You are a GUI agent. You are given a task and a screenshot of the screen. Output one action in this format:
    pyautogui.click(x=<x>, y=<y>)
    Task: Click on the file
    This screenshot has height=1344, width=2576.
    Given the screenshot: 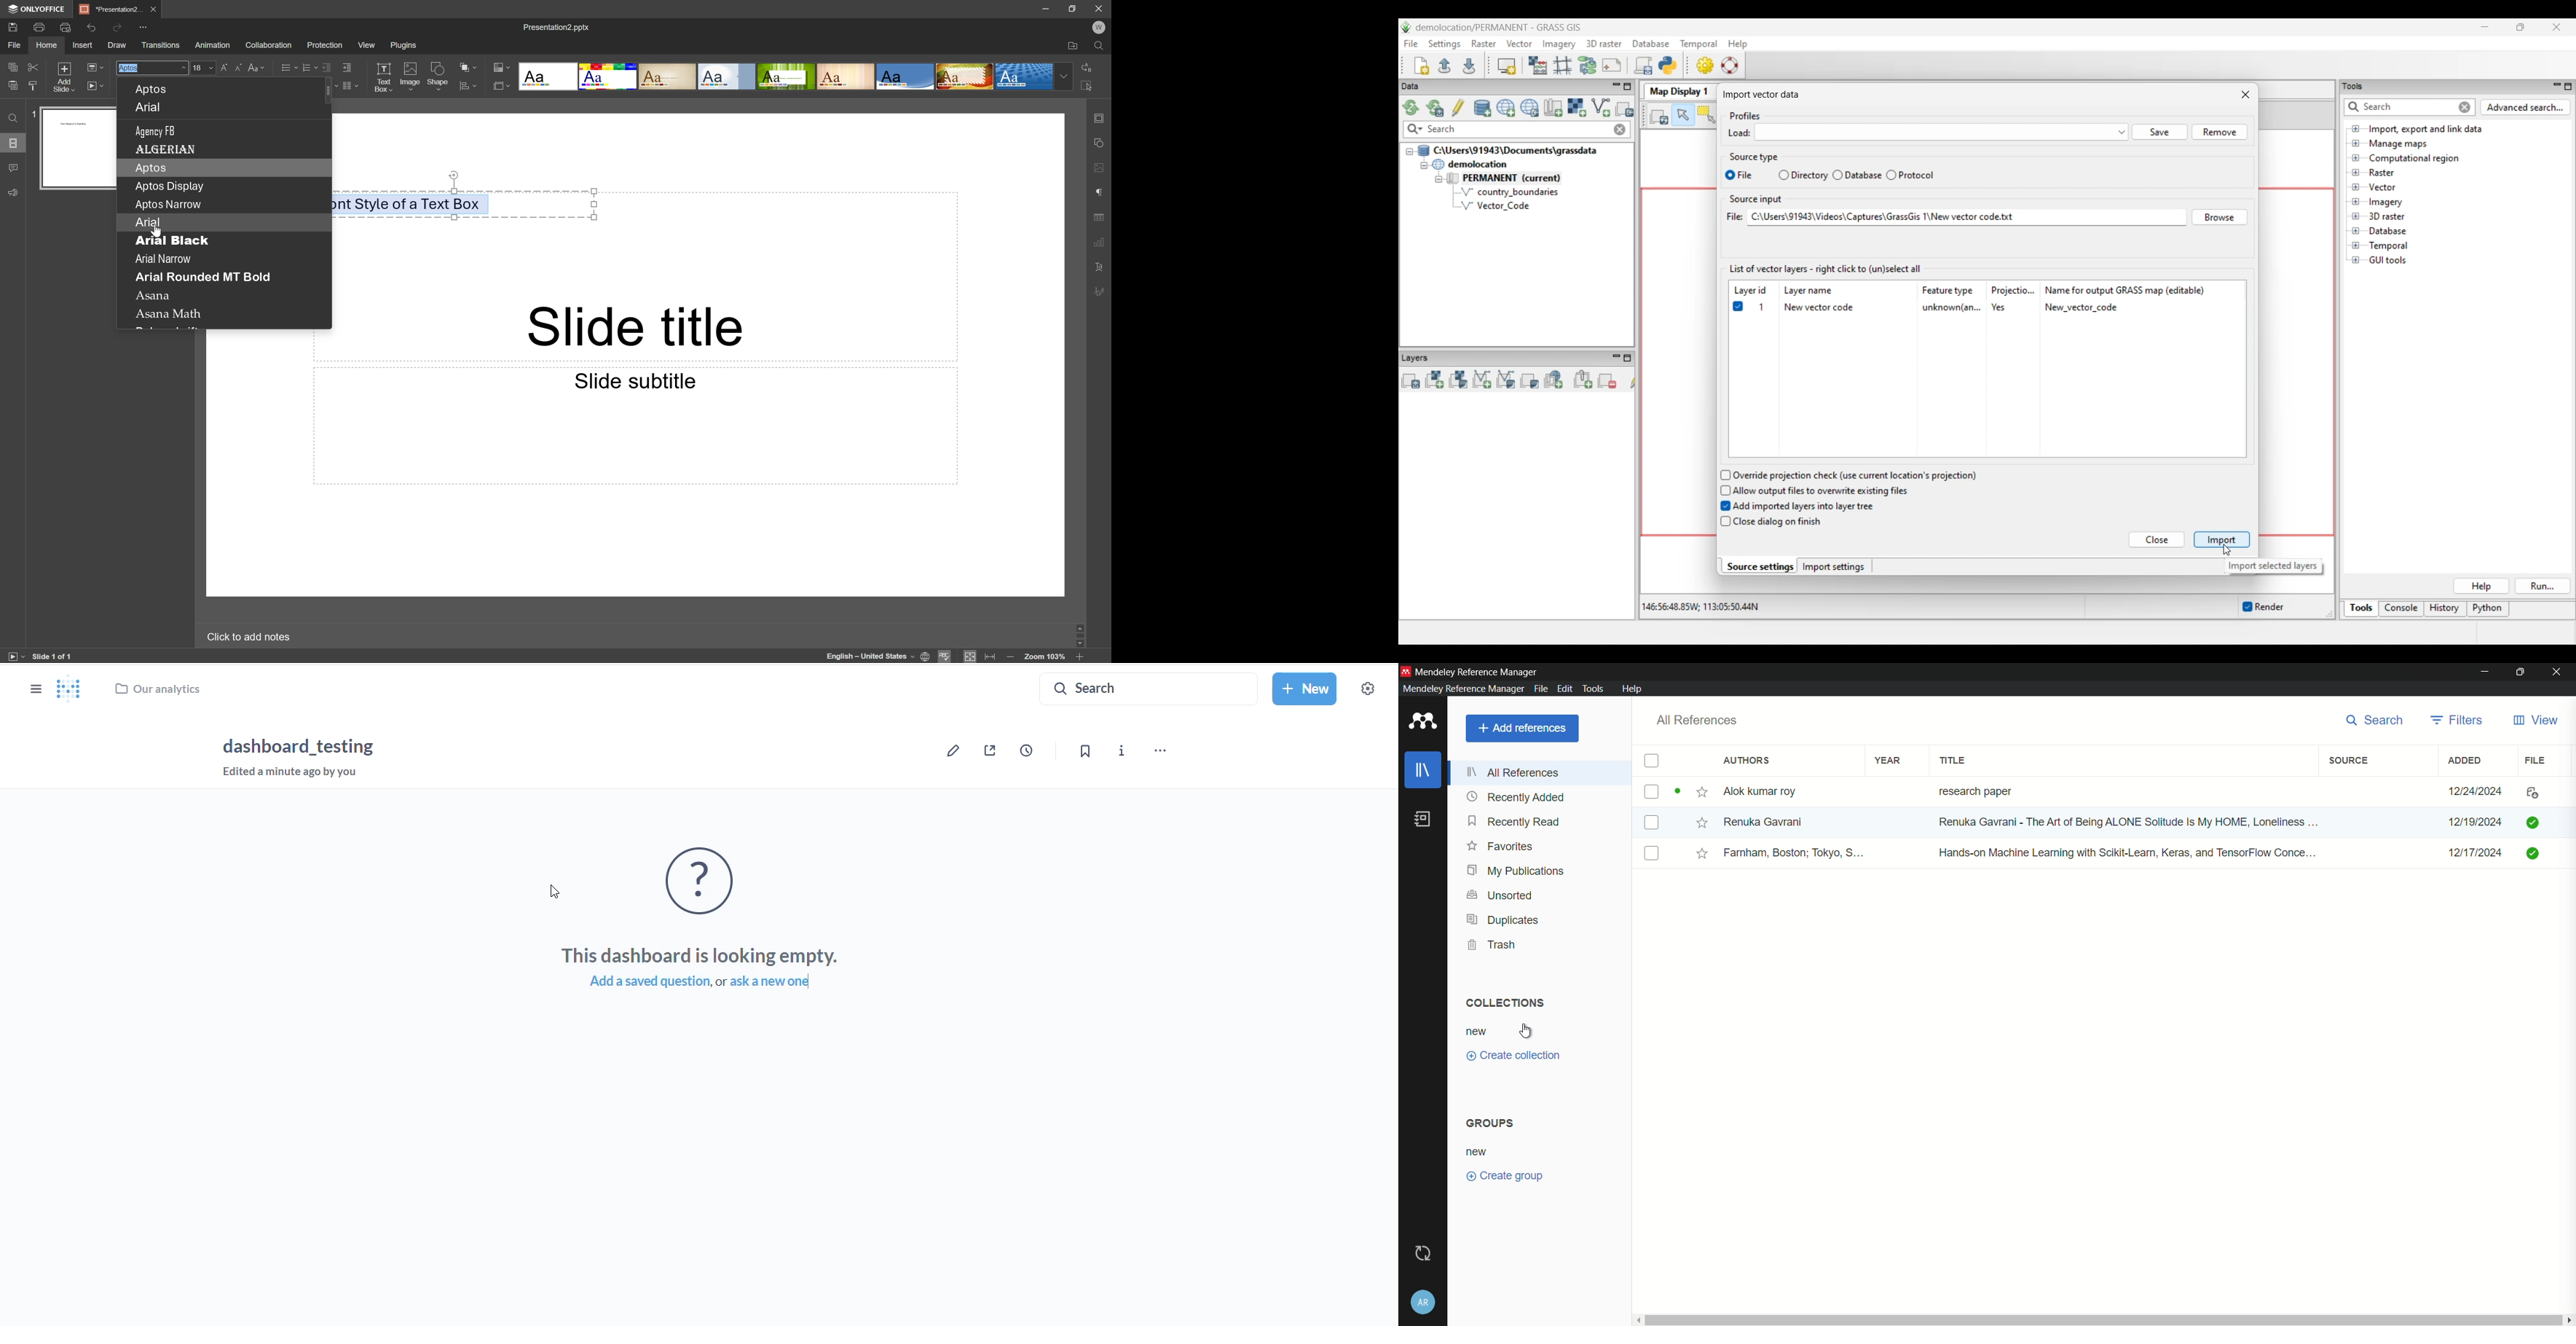 What is the action you would take?
    pyautogui.click(x=2536, y=761)
    